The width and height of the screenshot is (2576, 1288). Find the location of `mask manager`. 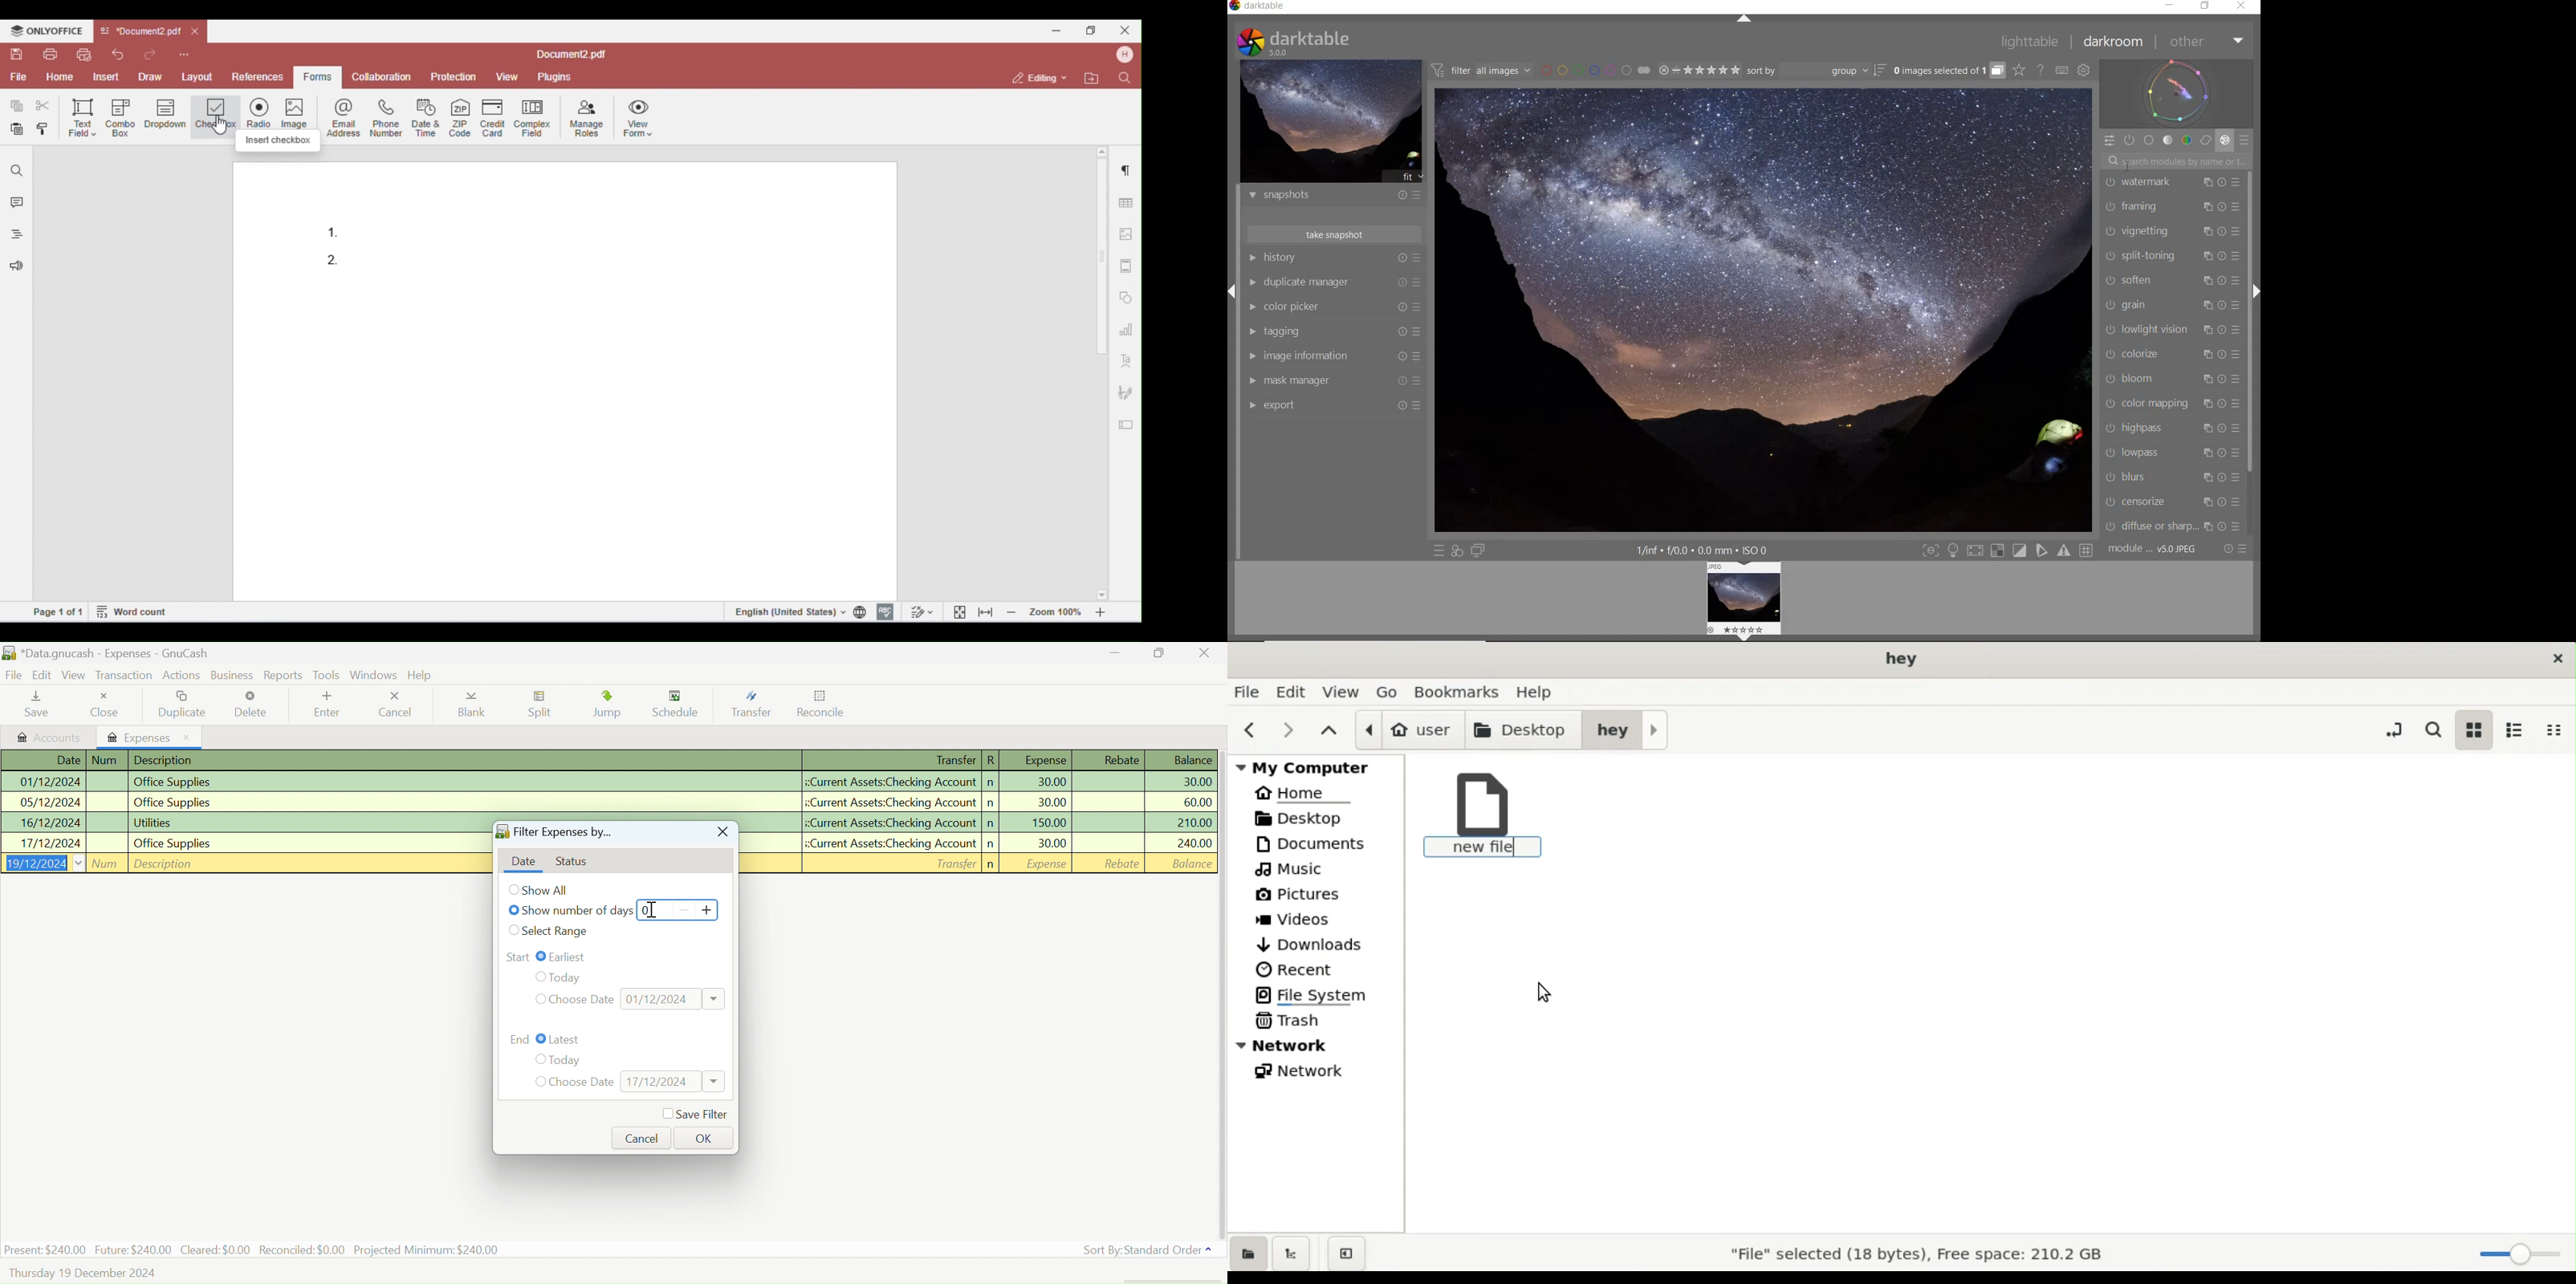

mask manager is located at coordinates (1299, 378).